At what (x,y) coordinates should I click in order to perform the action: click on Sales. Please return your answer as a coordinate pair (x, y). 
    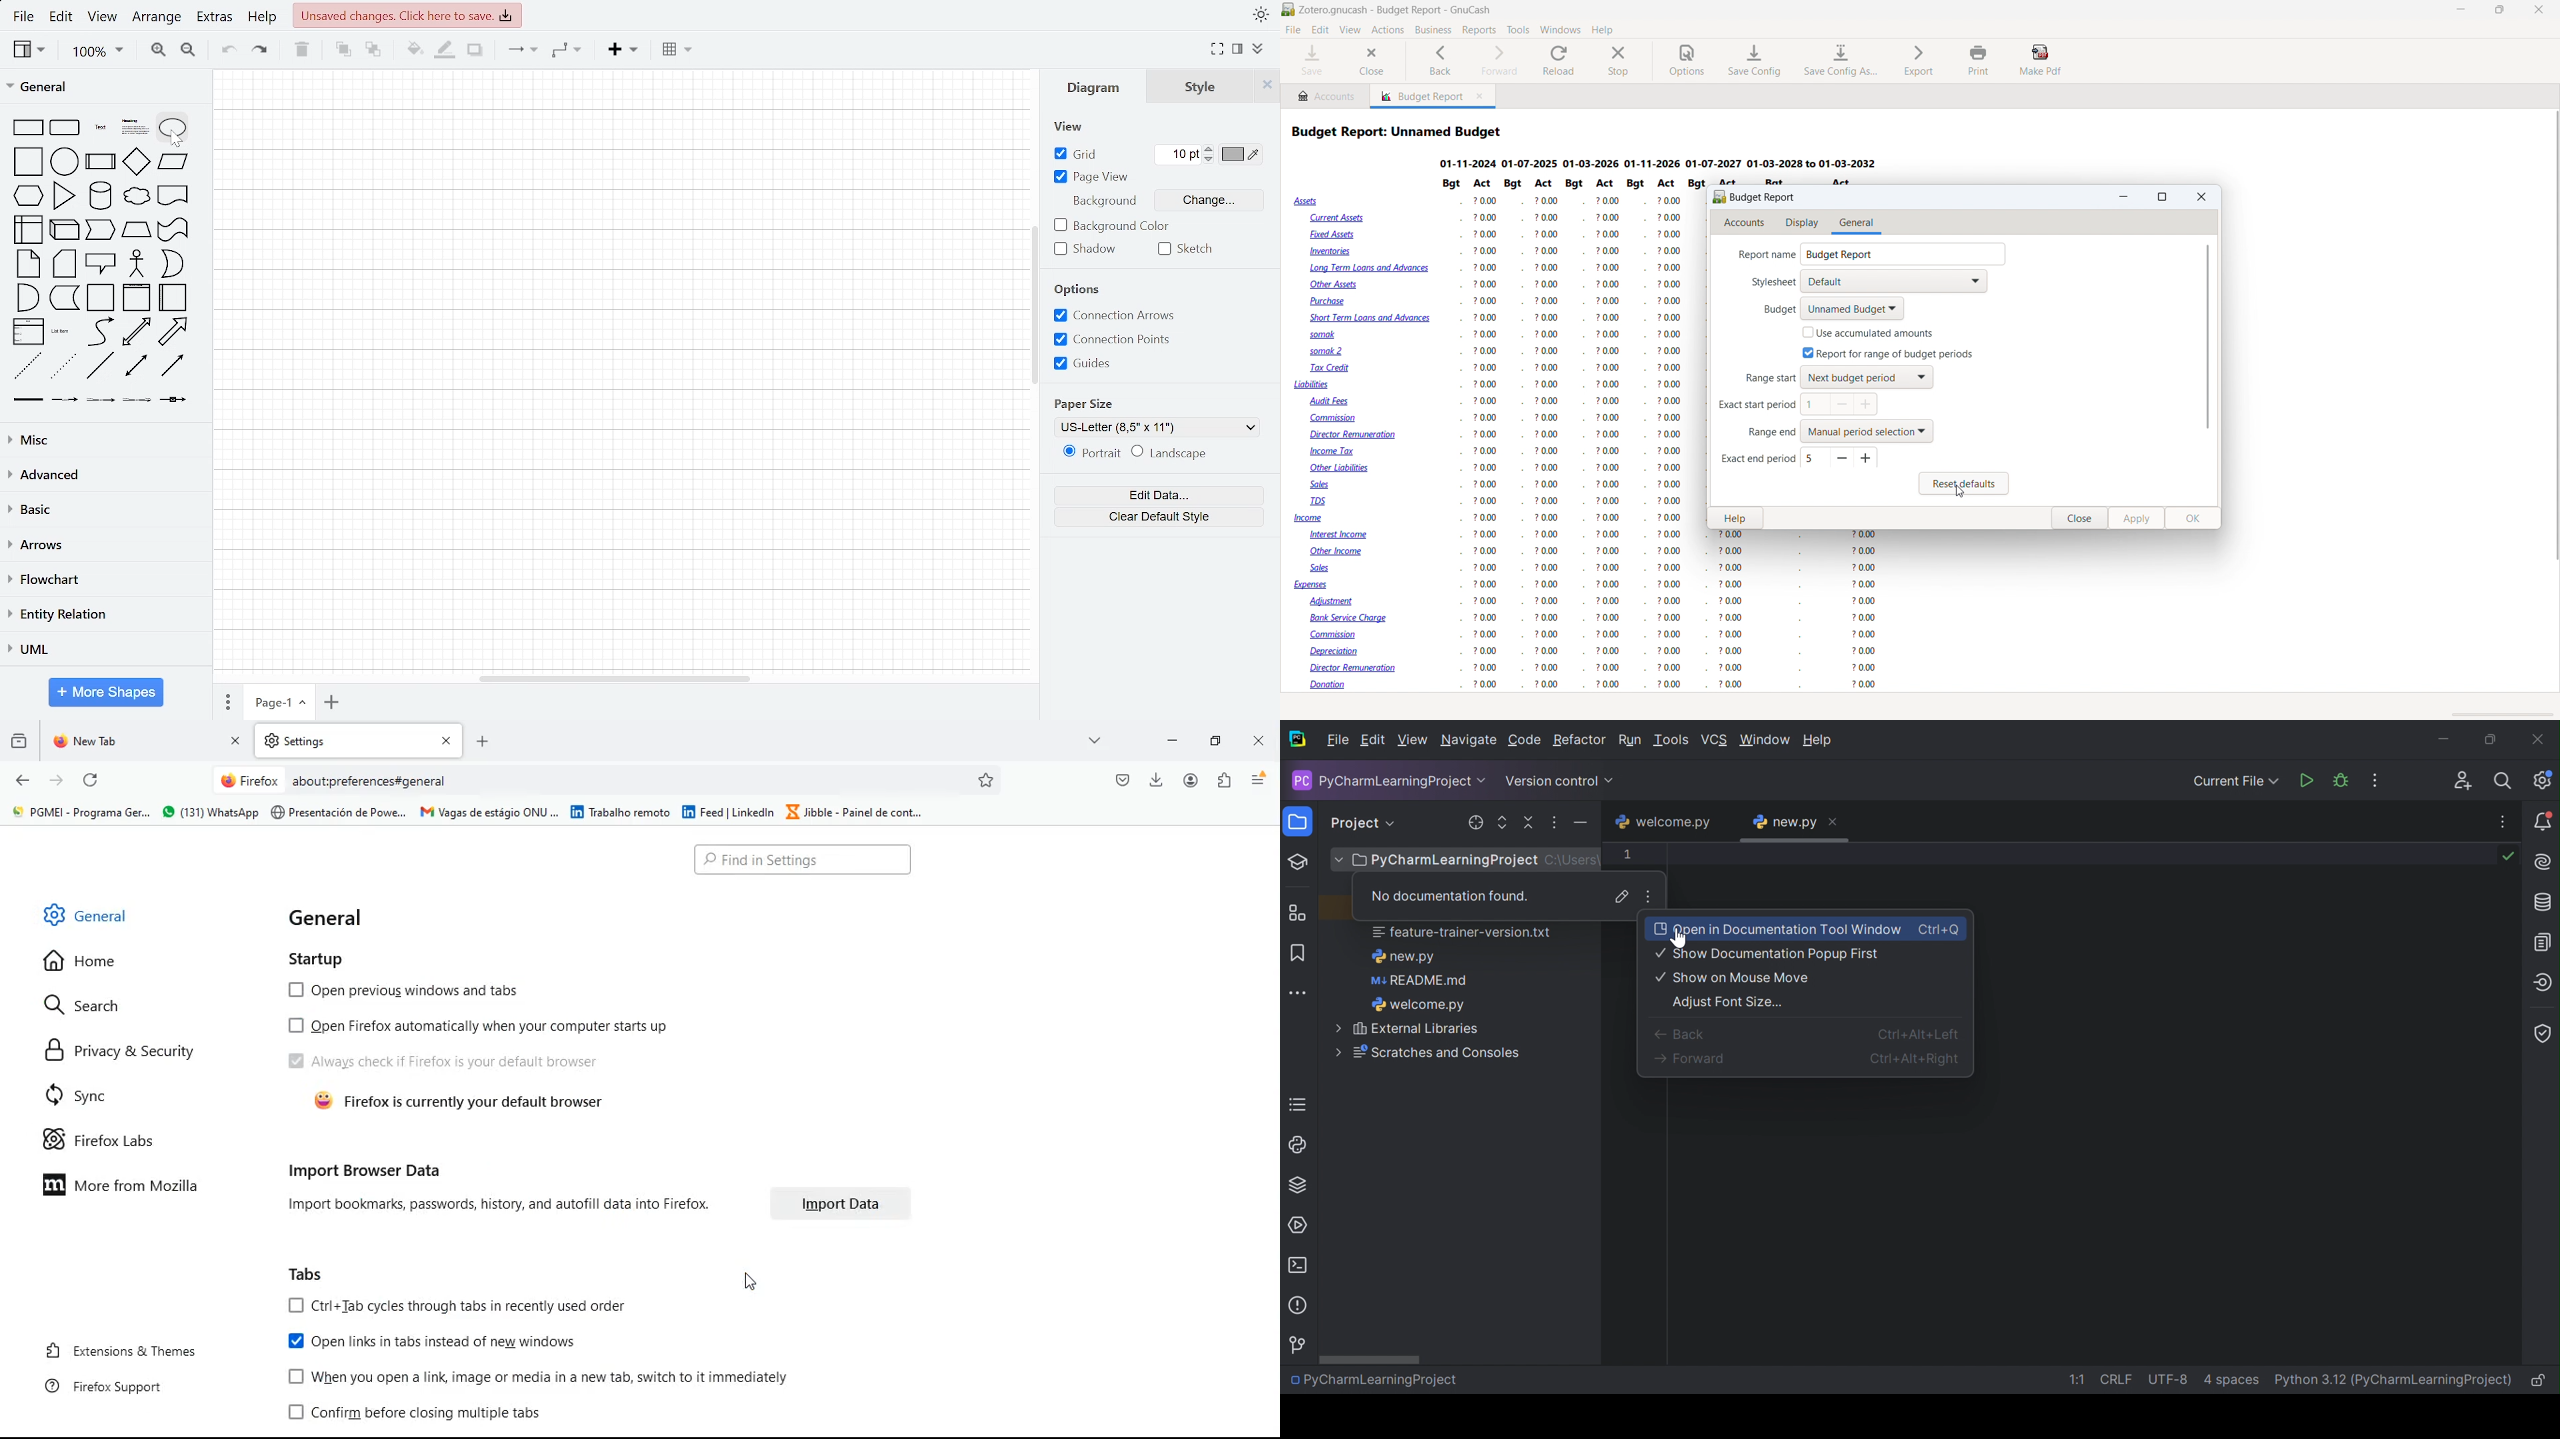
    Looking at the image, I should click on (1322, 568).